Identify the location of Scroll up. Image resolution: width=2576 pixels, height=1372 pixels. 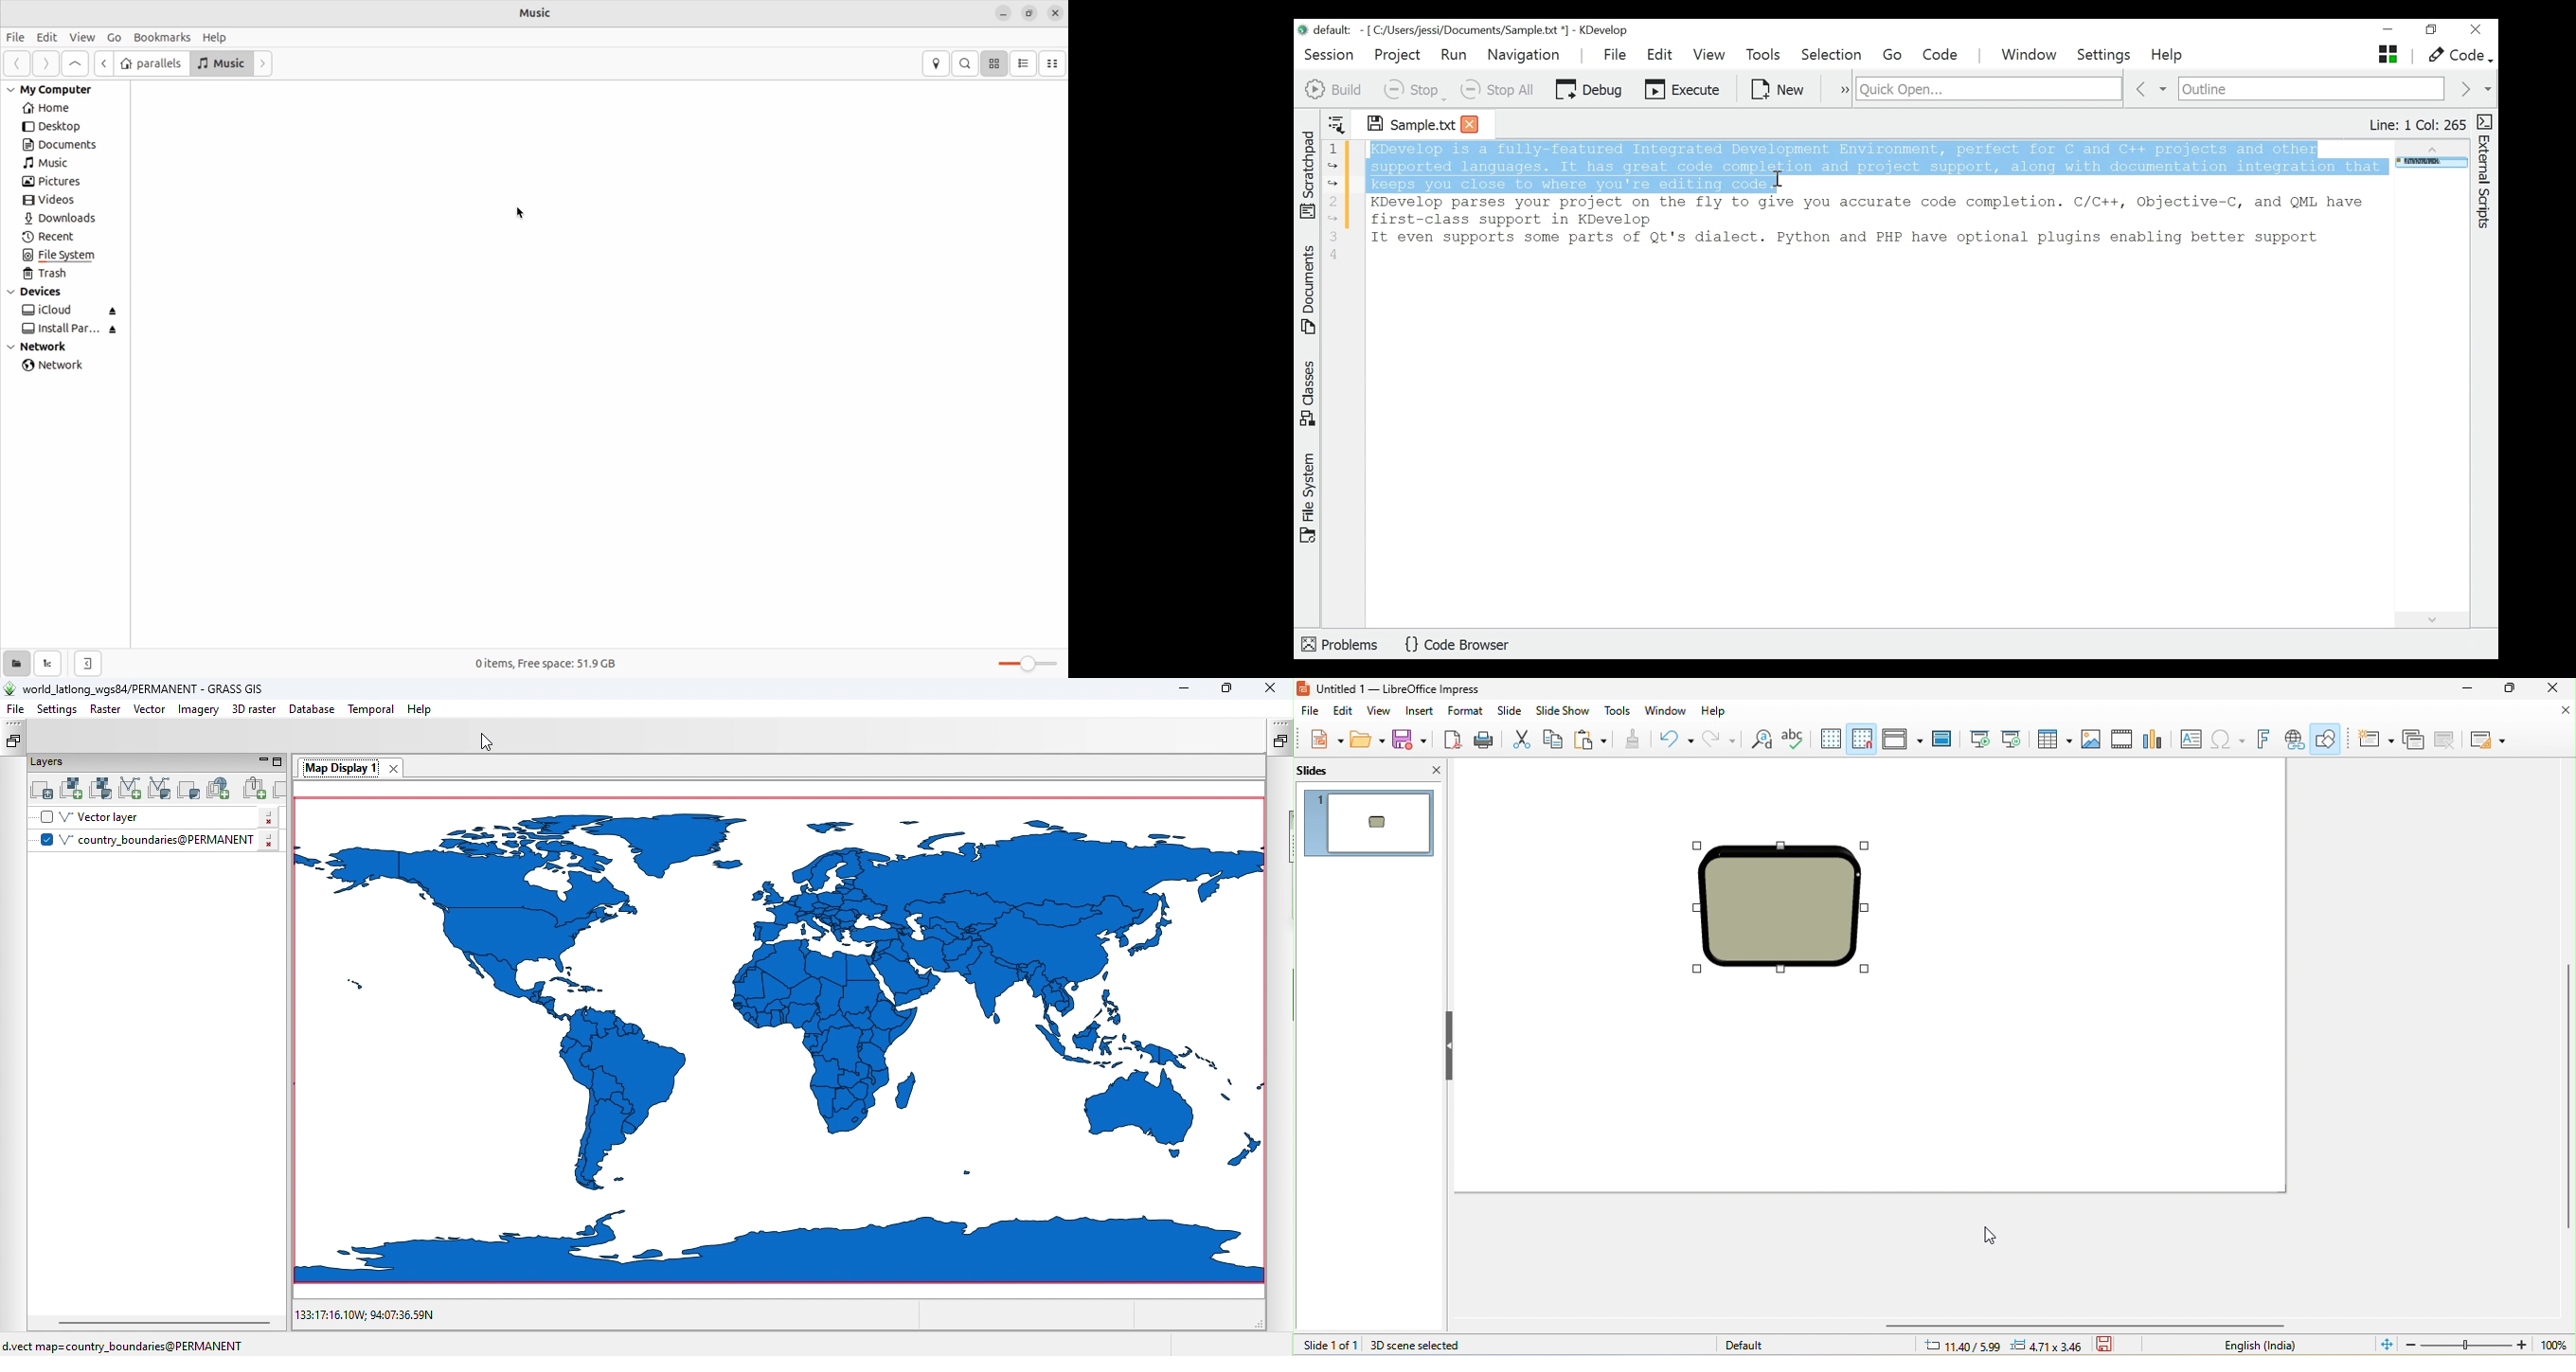
(2431, 147).